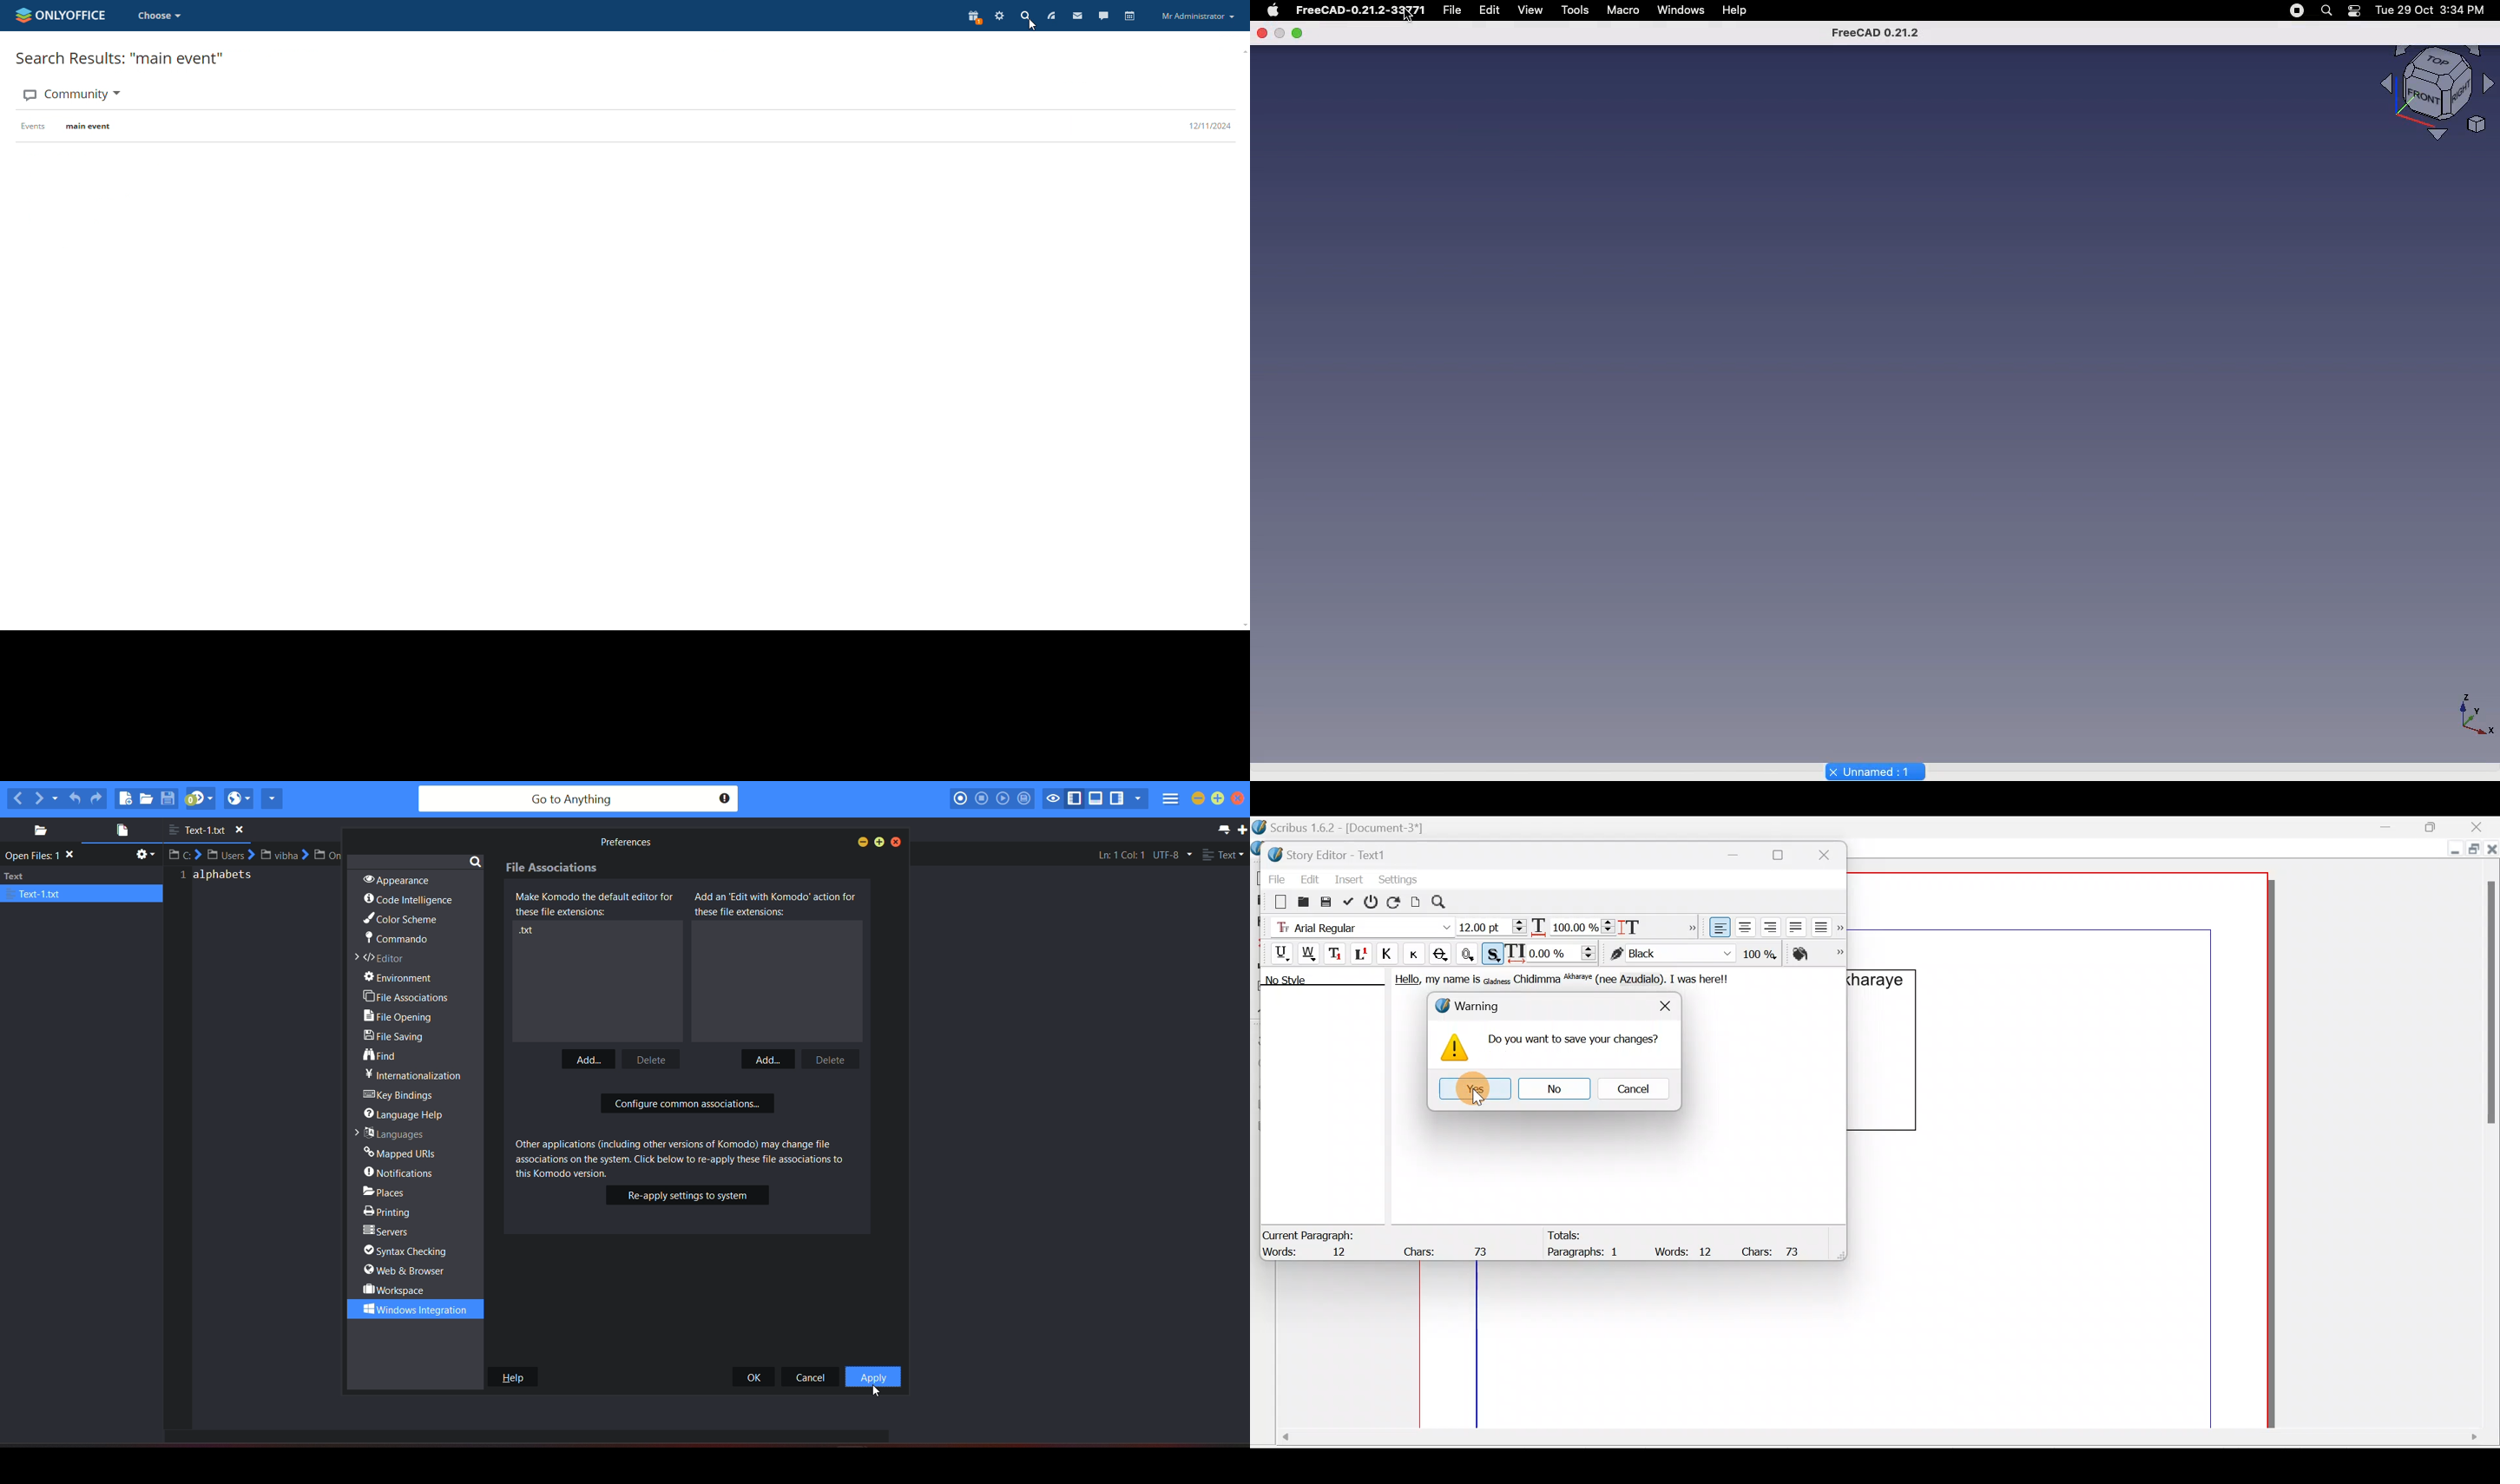 Image resolution: width=2520 pixels, height=1484 pixels. What do you see at coordinates (2472, 851) in the screenshot?
I see `Maximize` at bounding box center [2472, 851].